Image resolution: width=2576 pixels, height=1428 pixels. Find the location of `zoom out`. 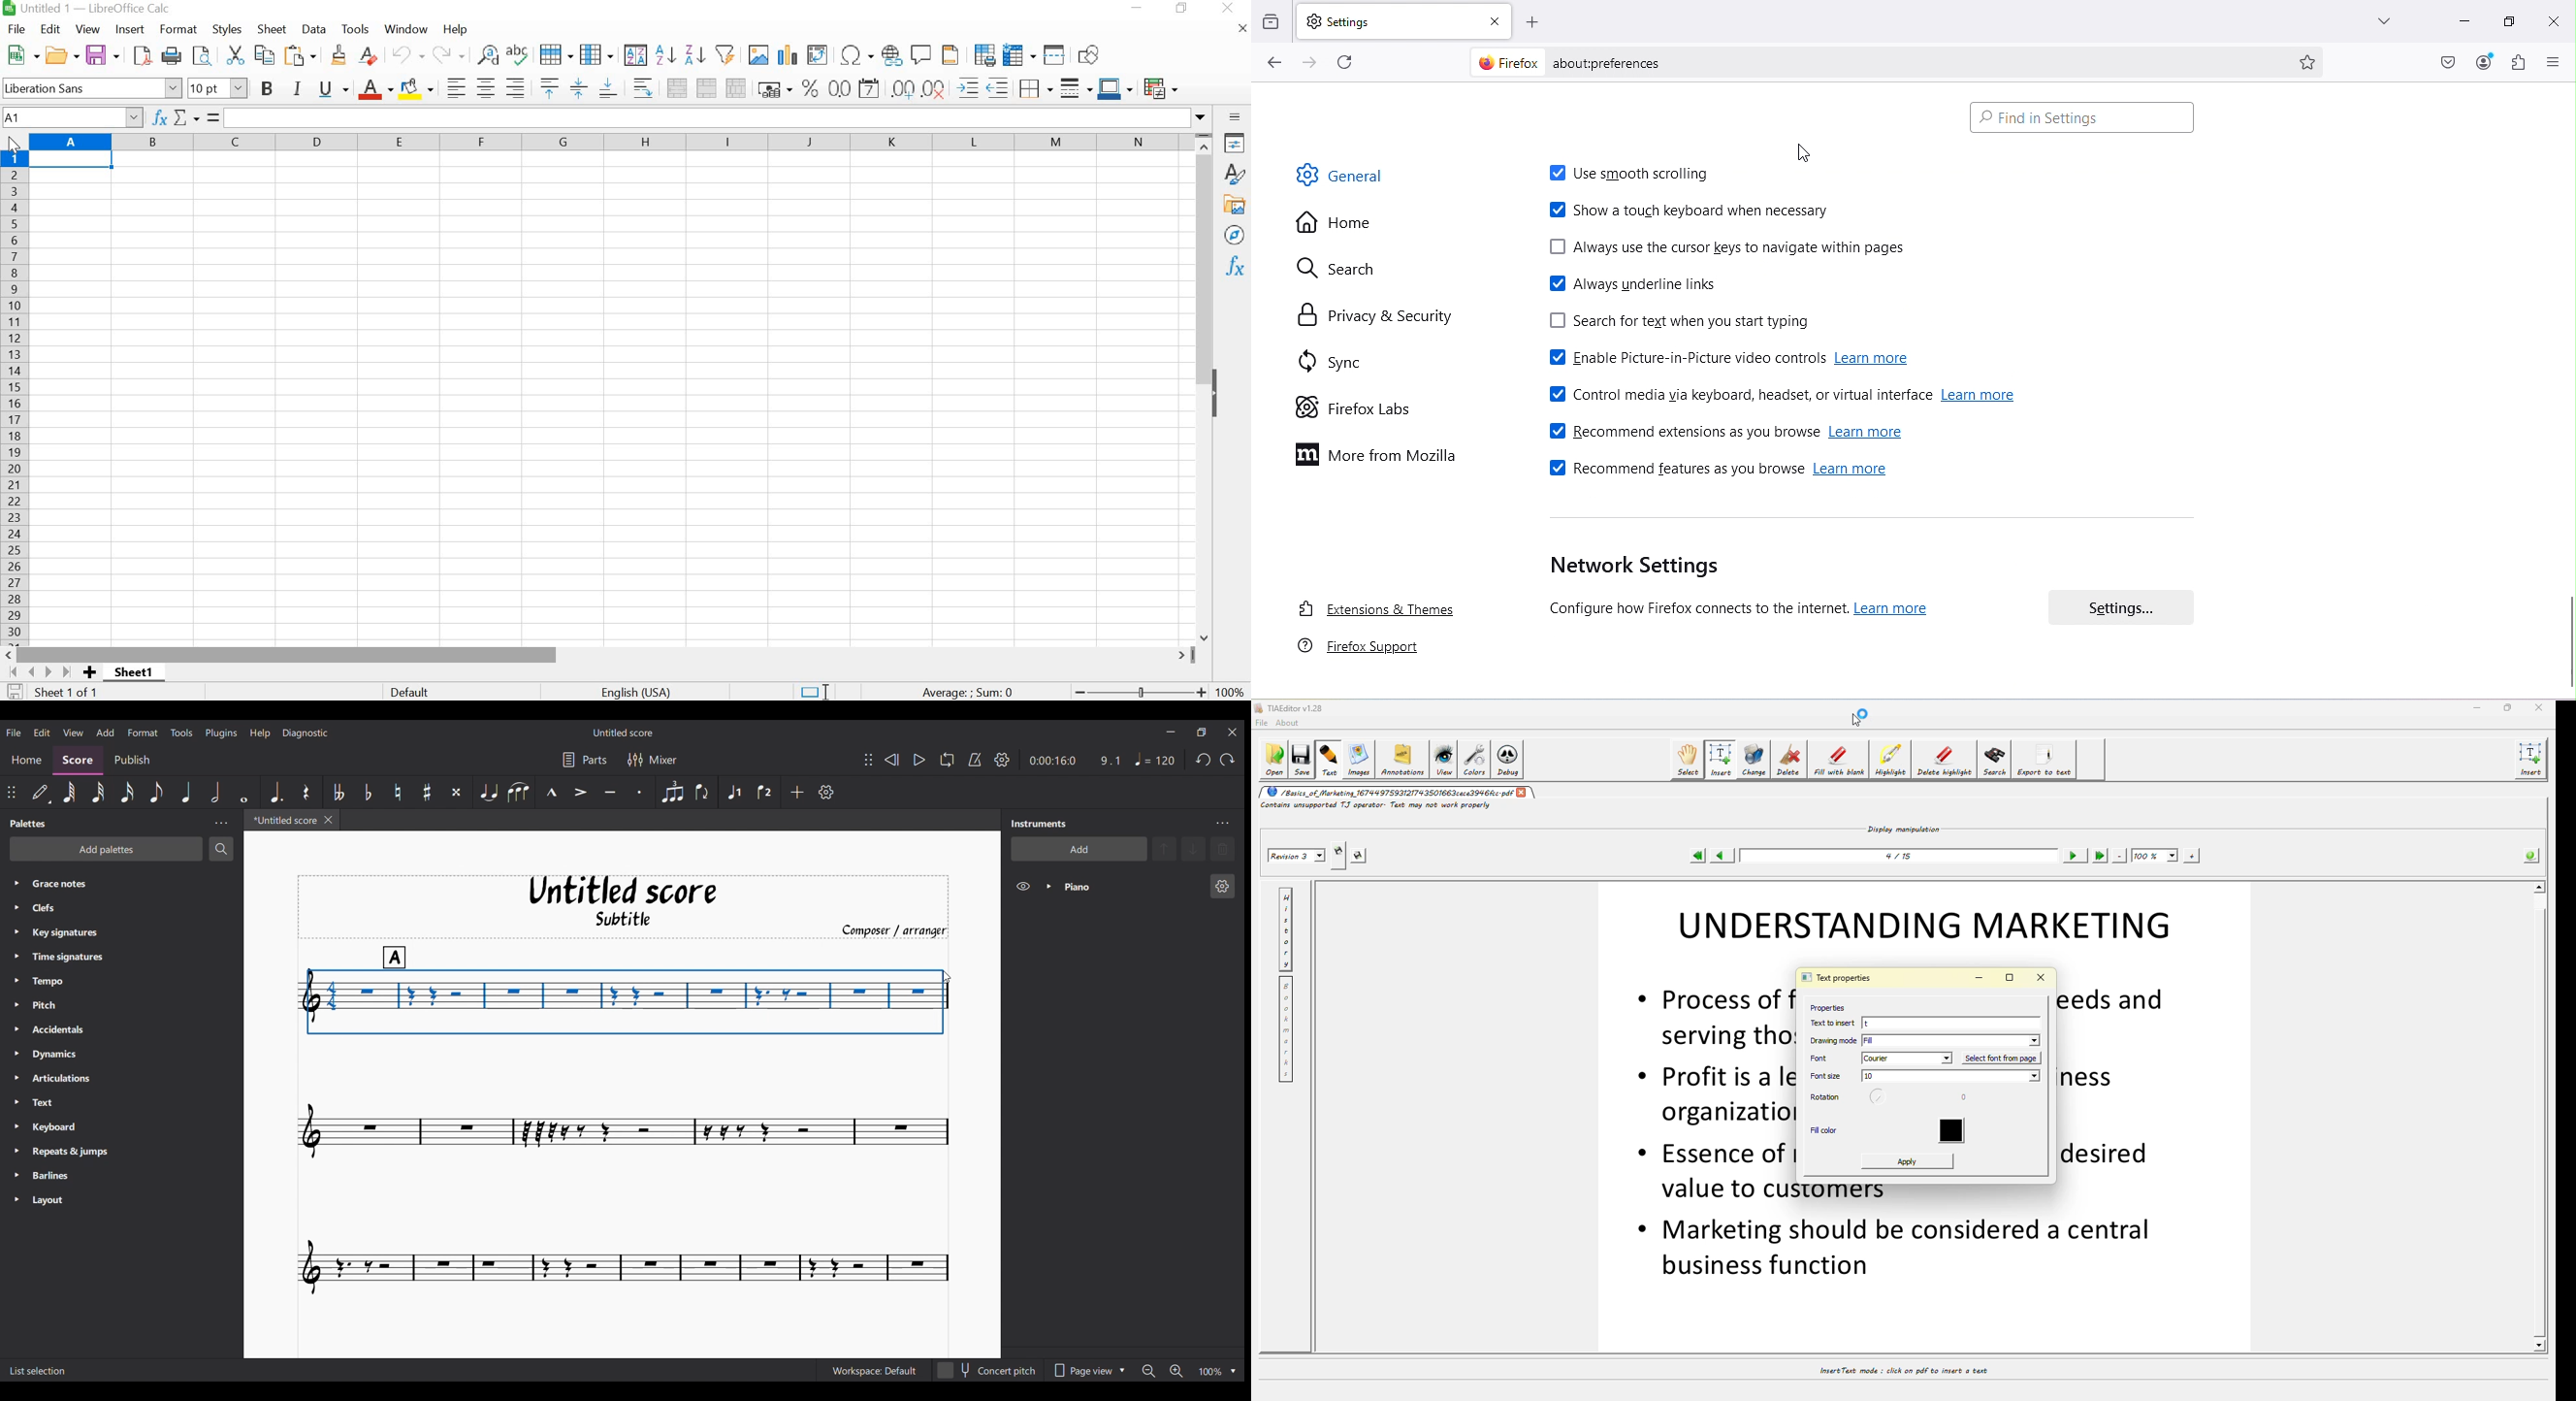

zoom out is located at coordinates (2121, 855).